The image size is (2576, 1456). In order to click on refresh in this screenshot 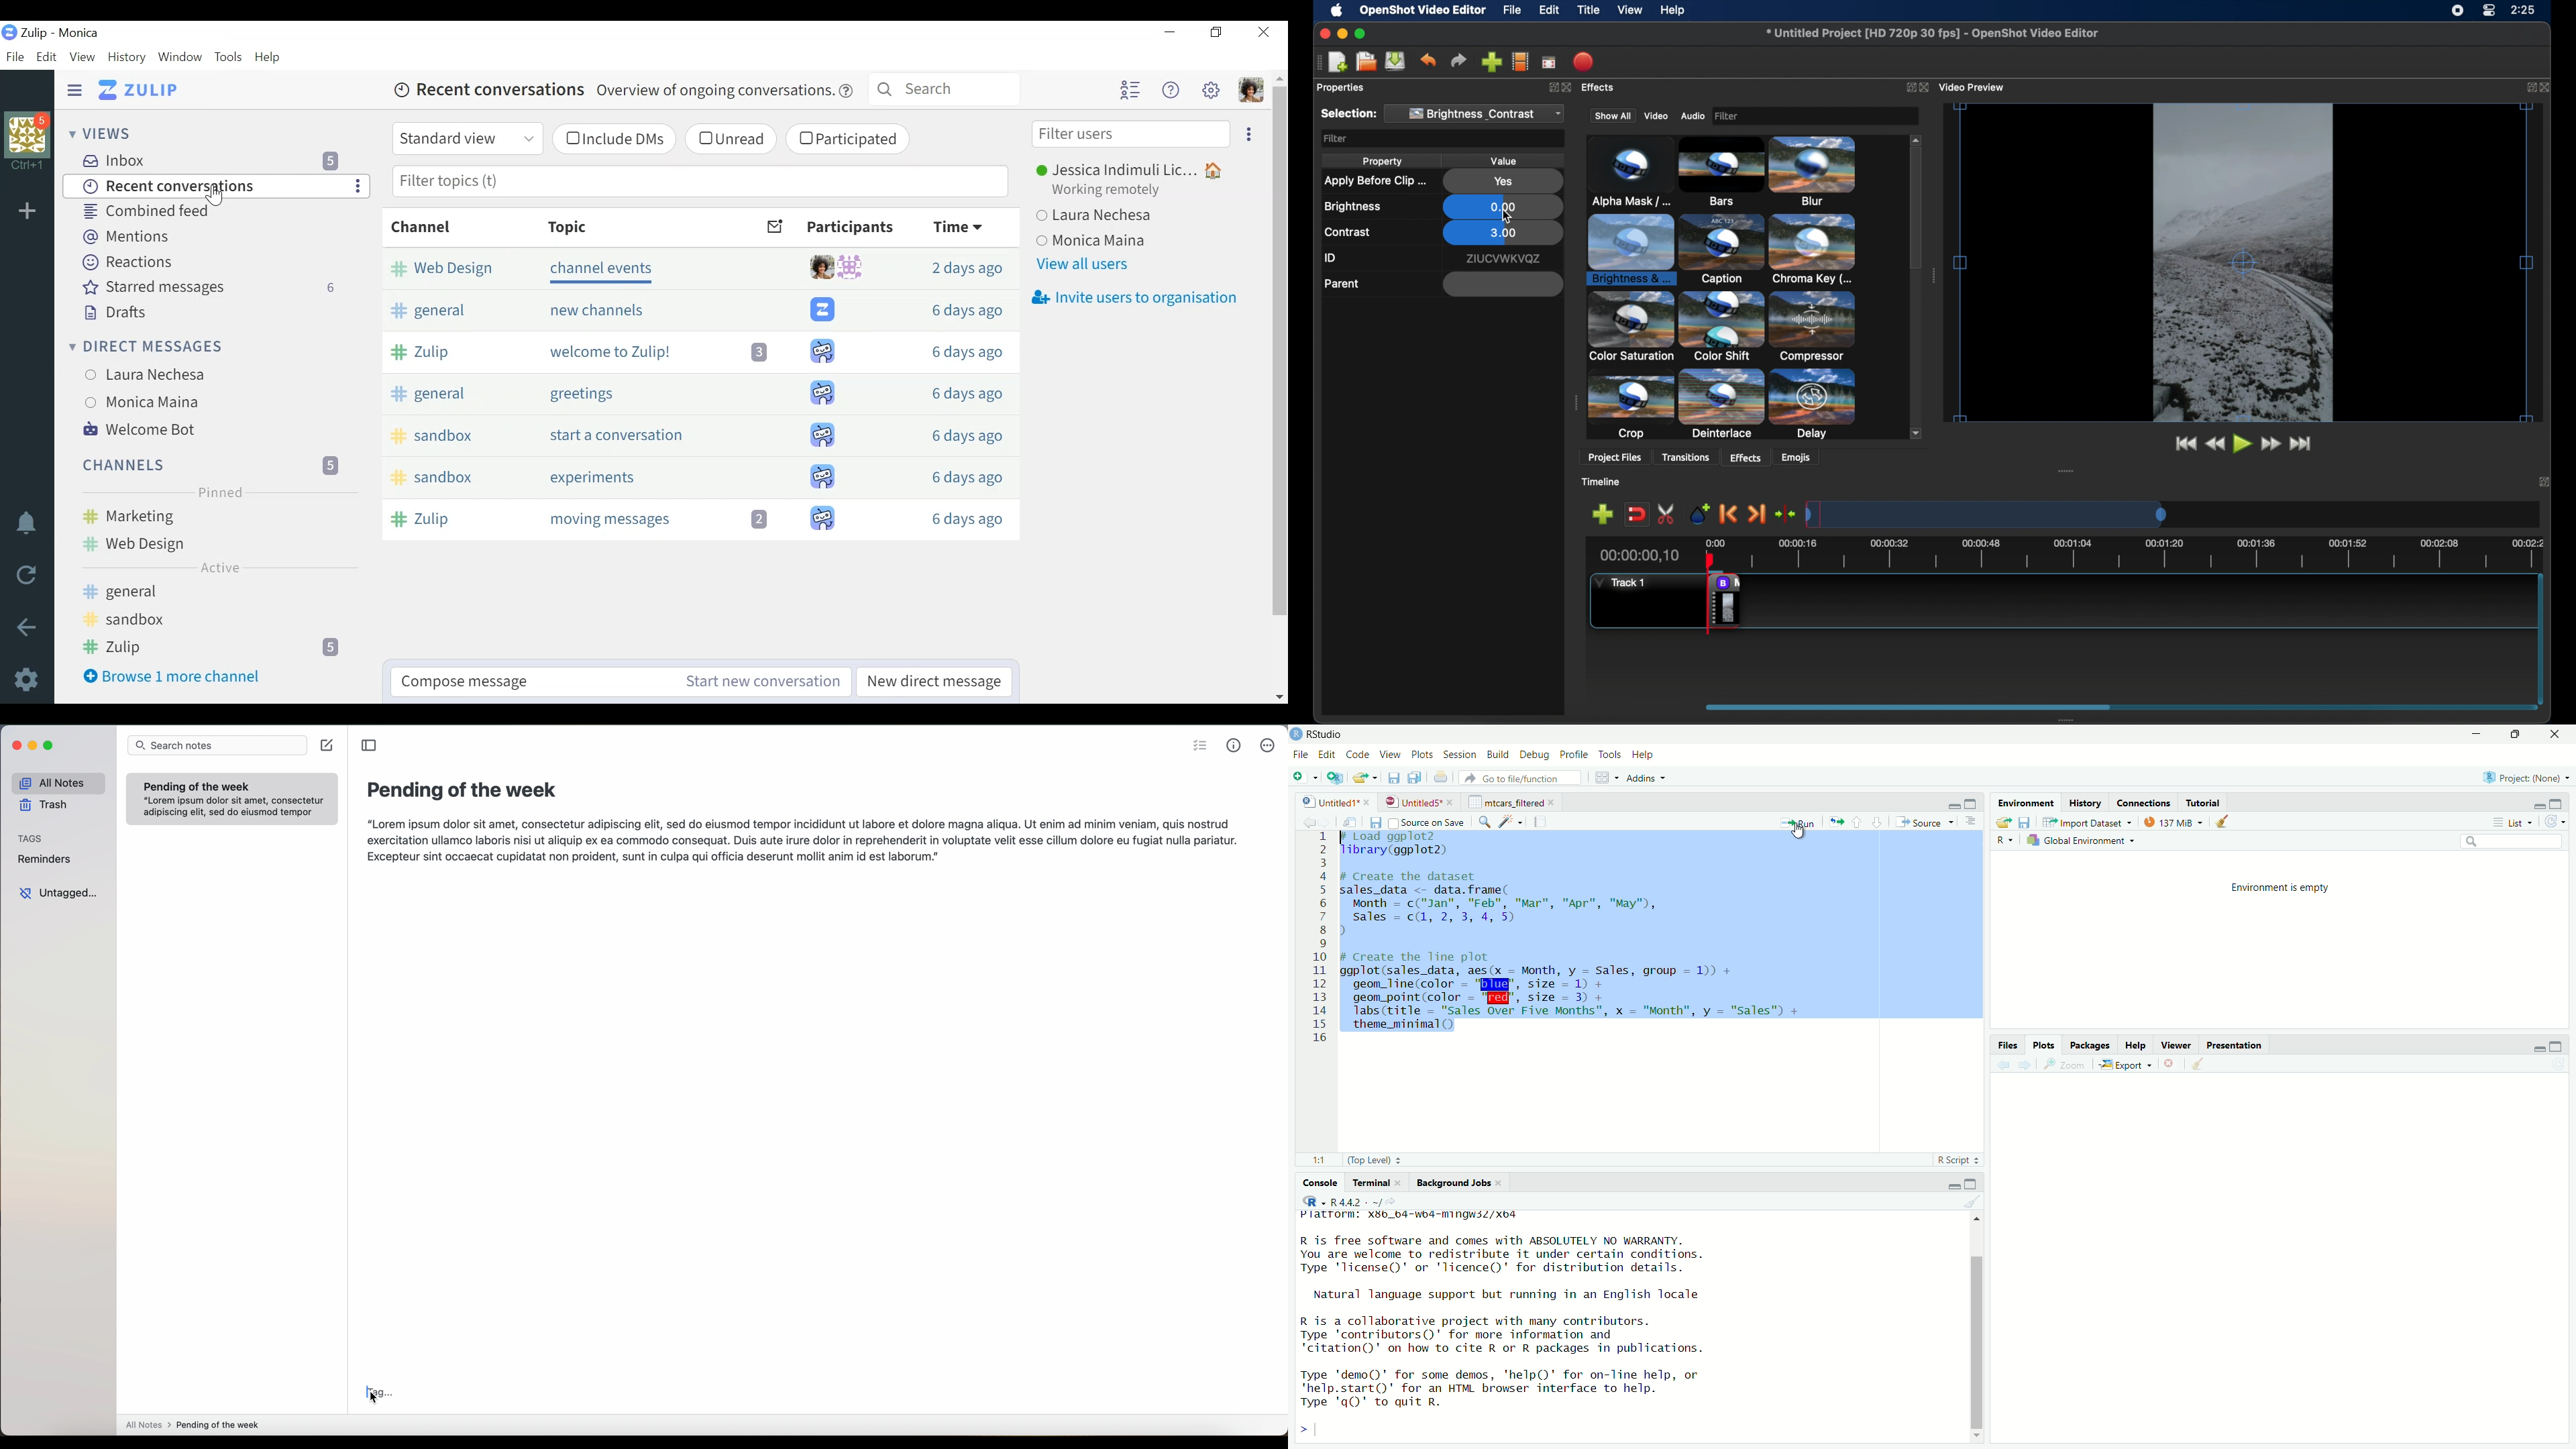, I will do `click(2557, 821)`.